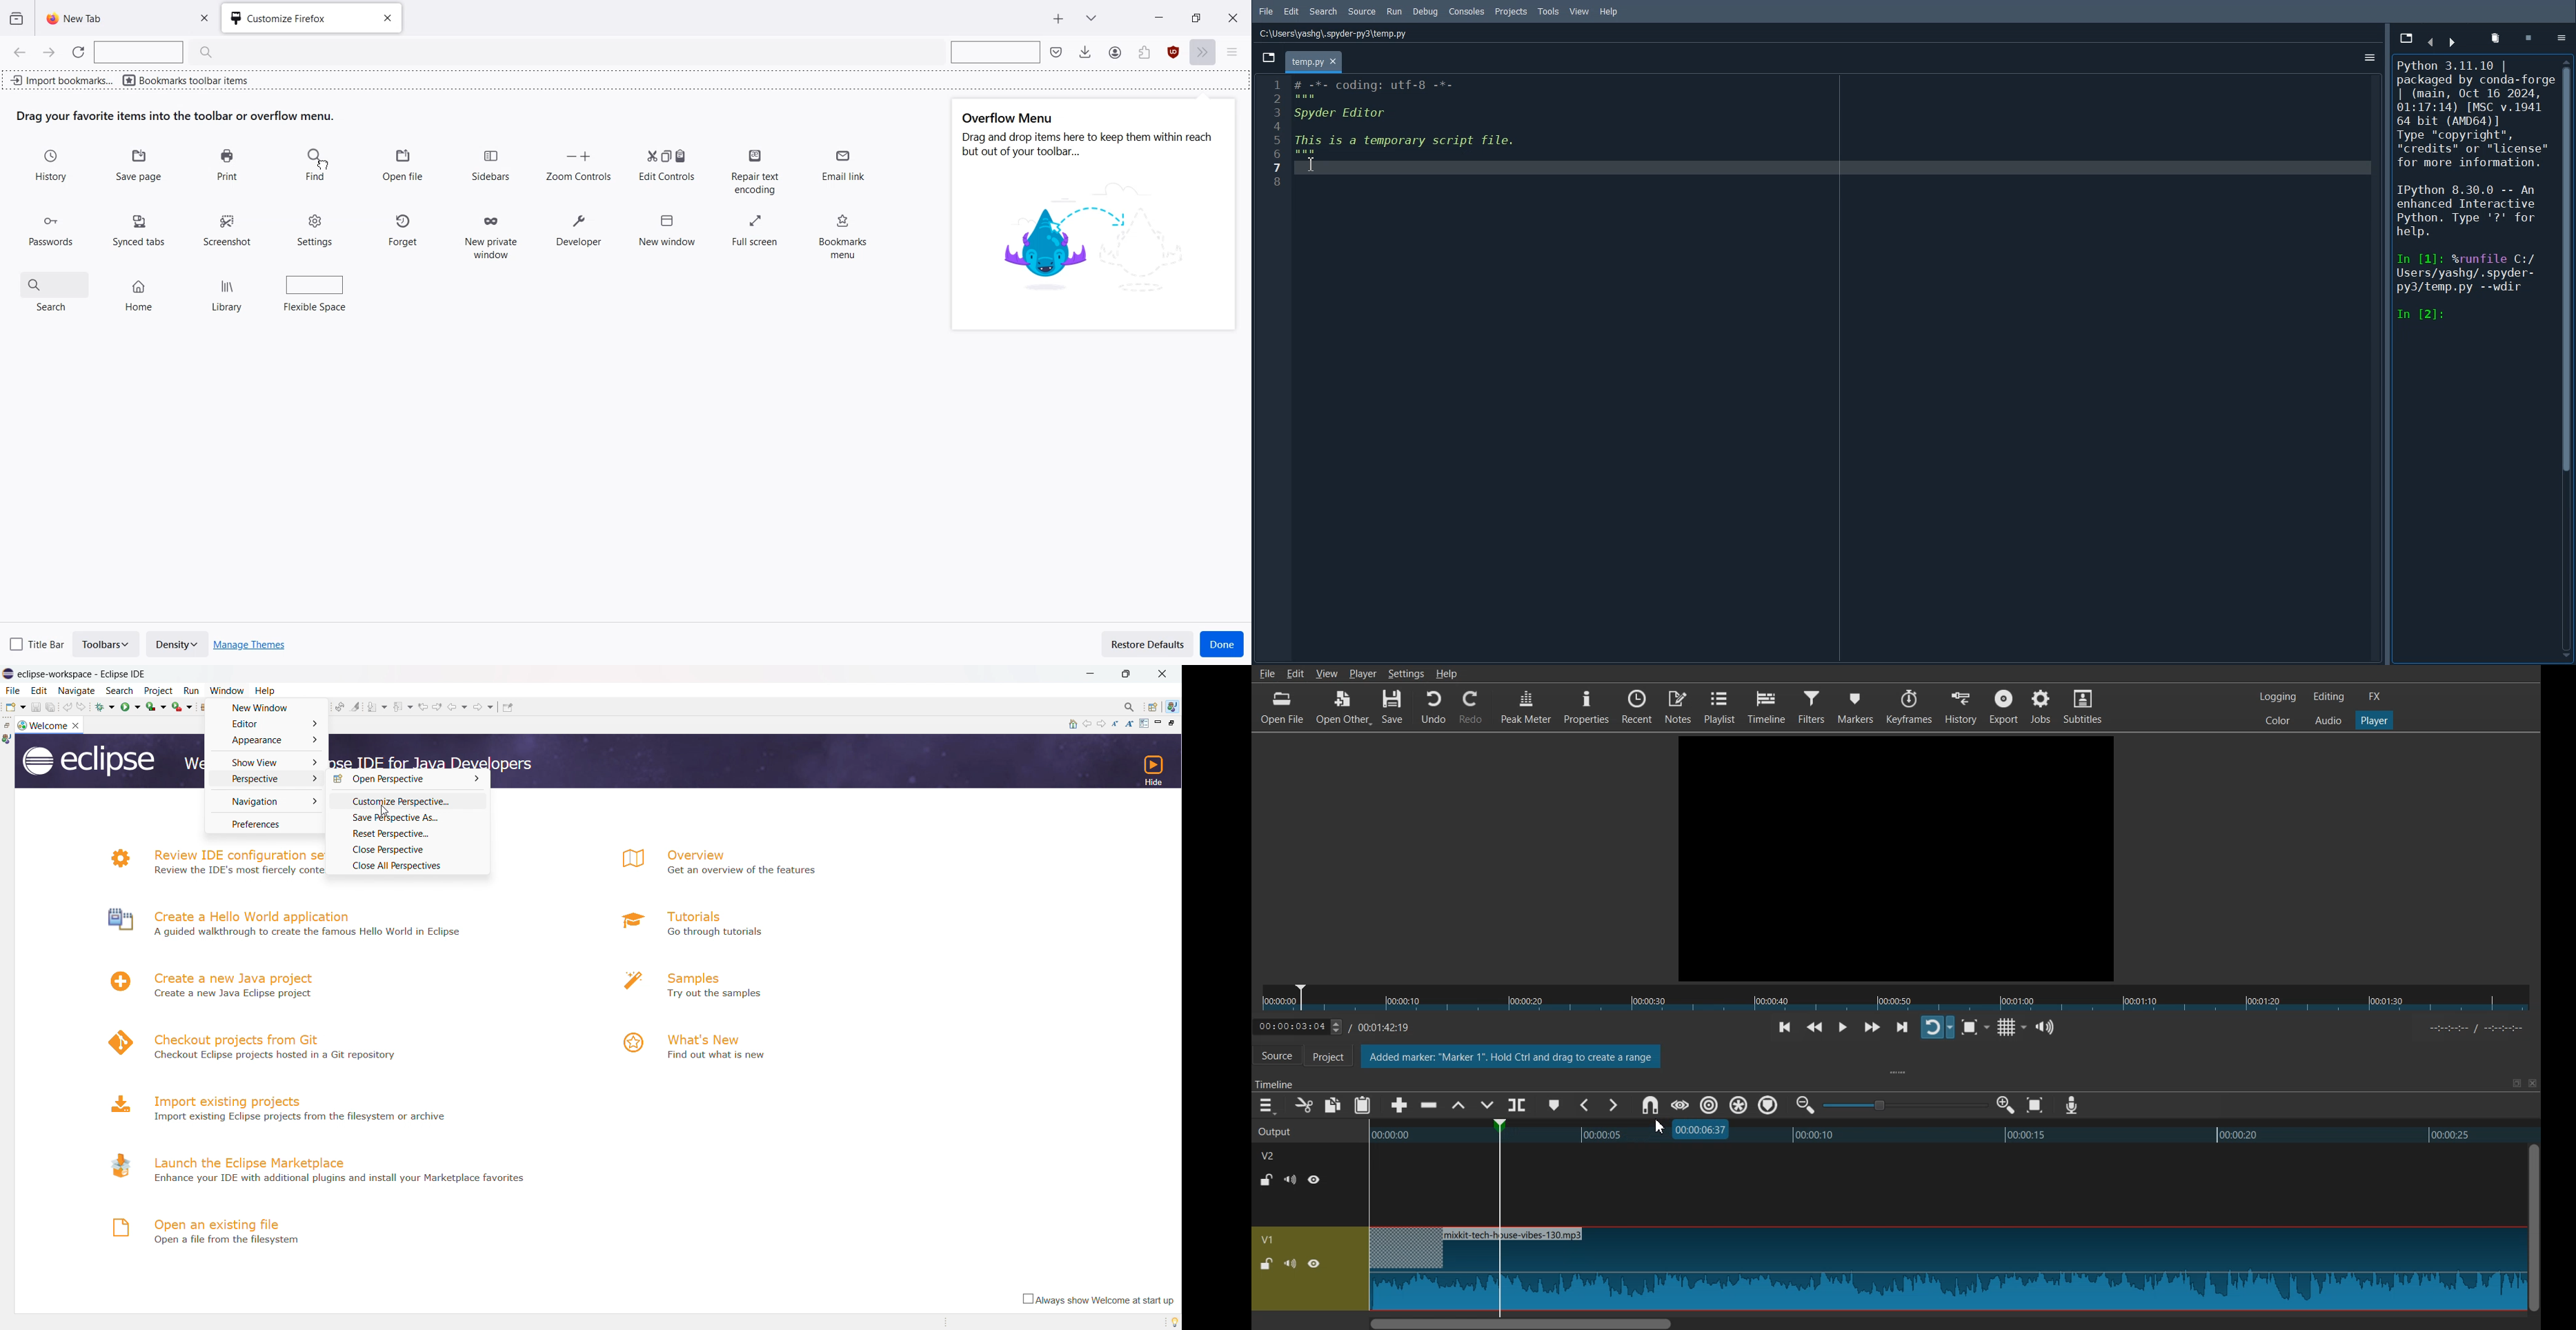 The image size is (2576, 1344). I want to click on Vertical Scroll bar, so click(2533, 1227).